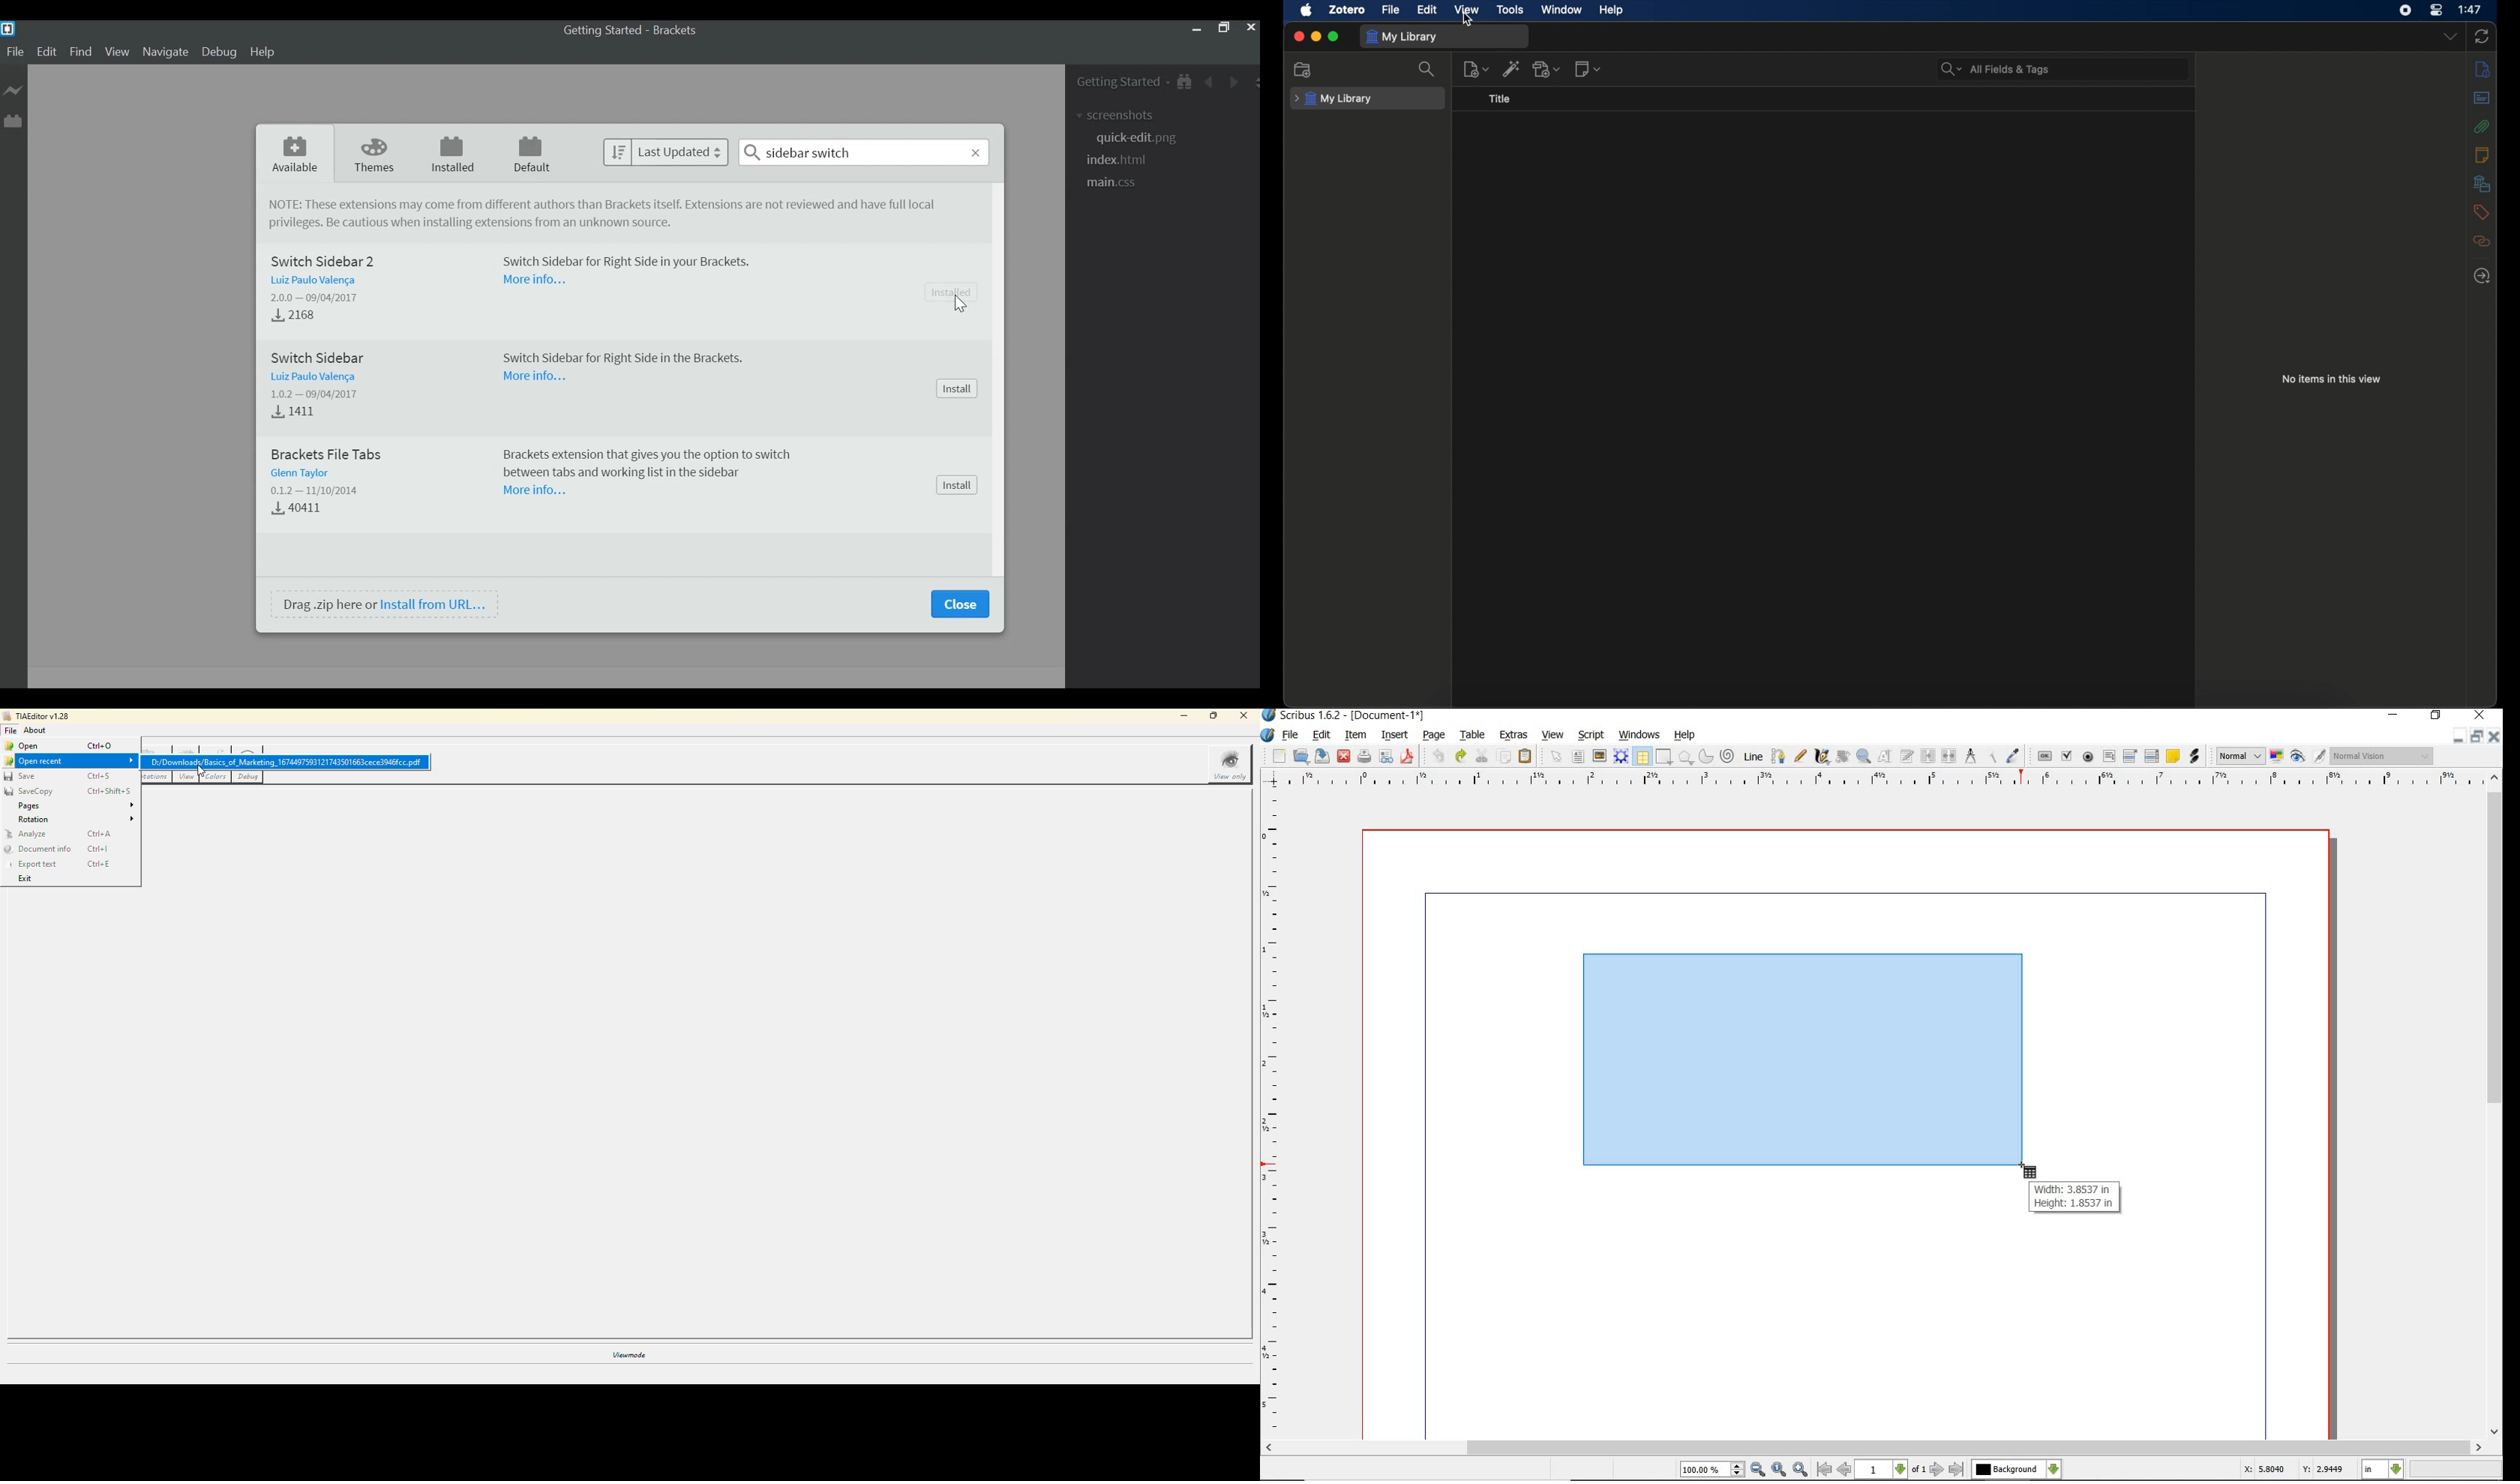  I want to click on quick-edit.png, so click(1136, 140).